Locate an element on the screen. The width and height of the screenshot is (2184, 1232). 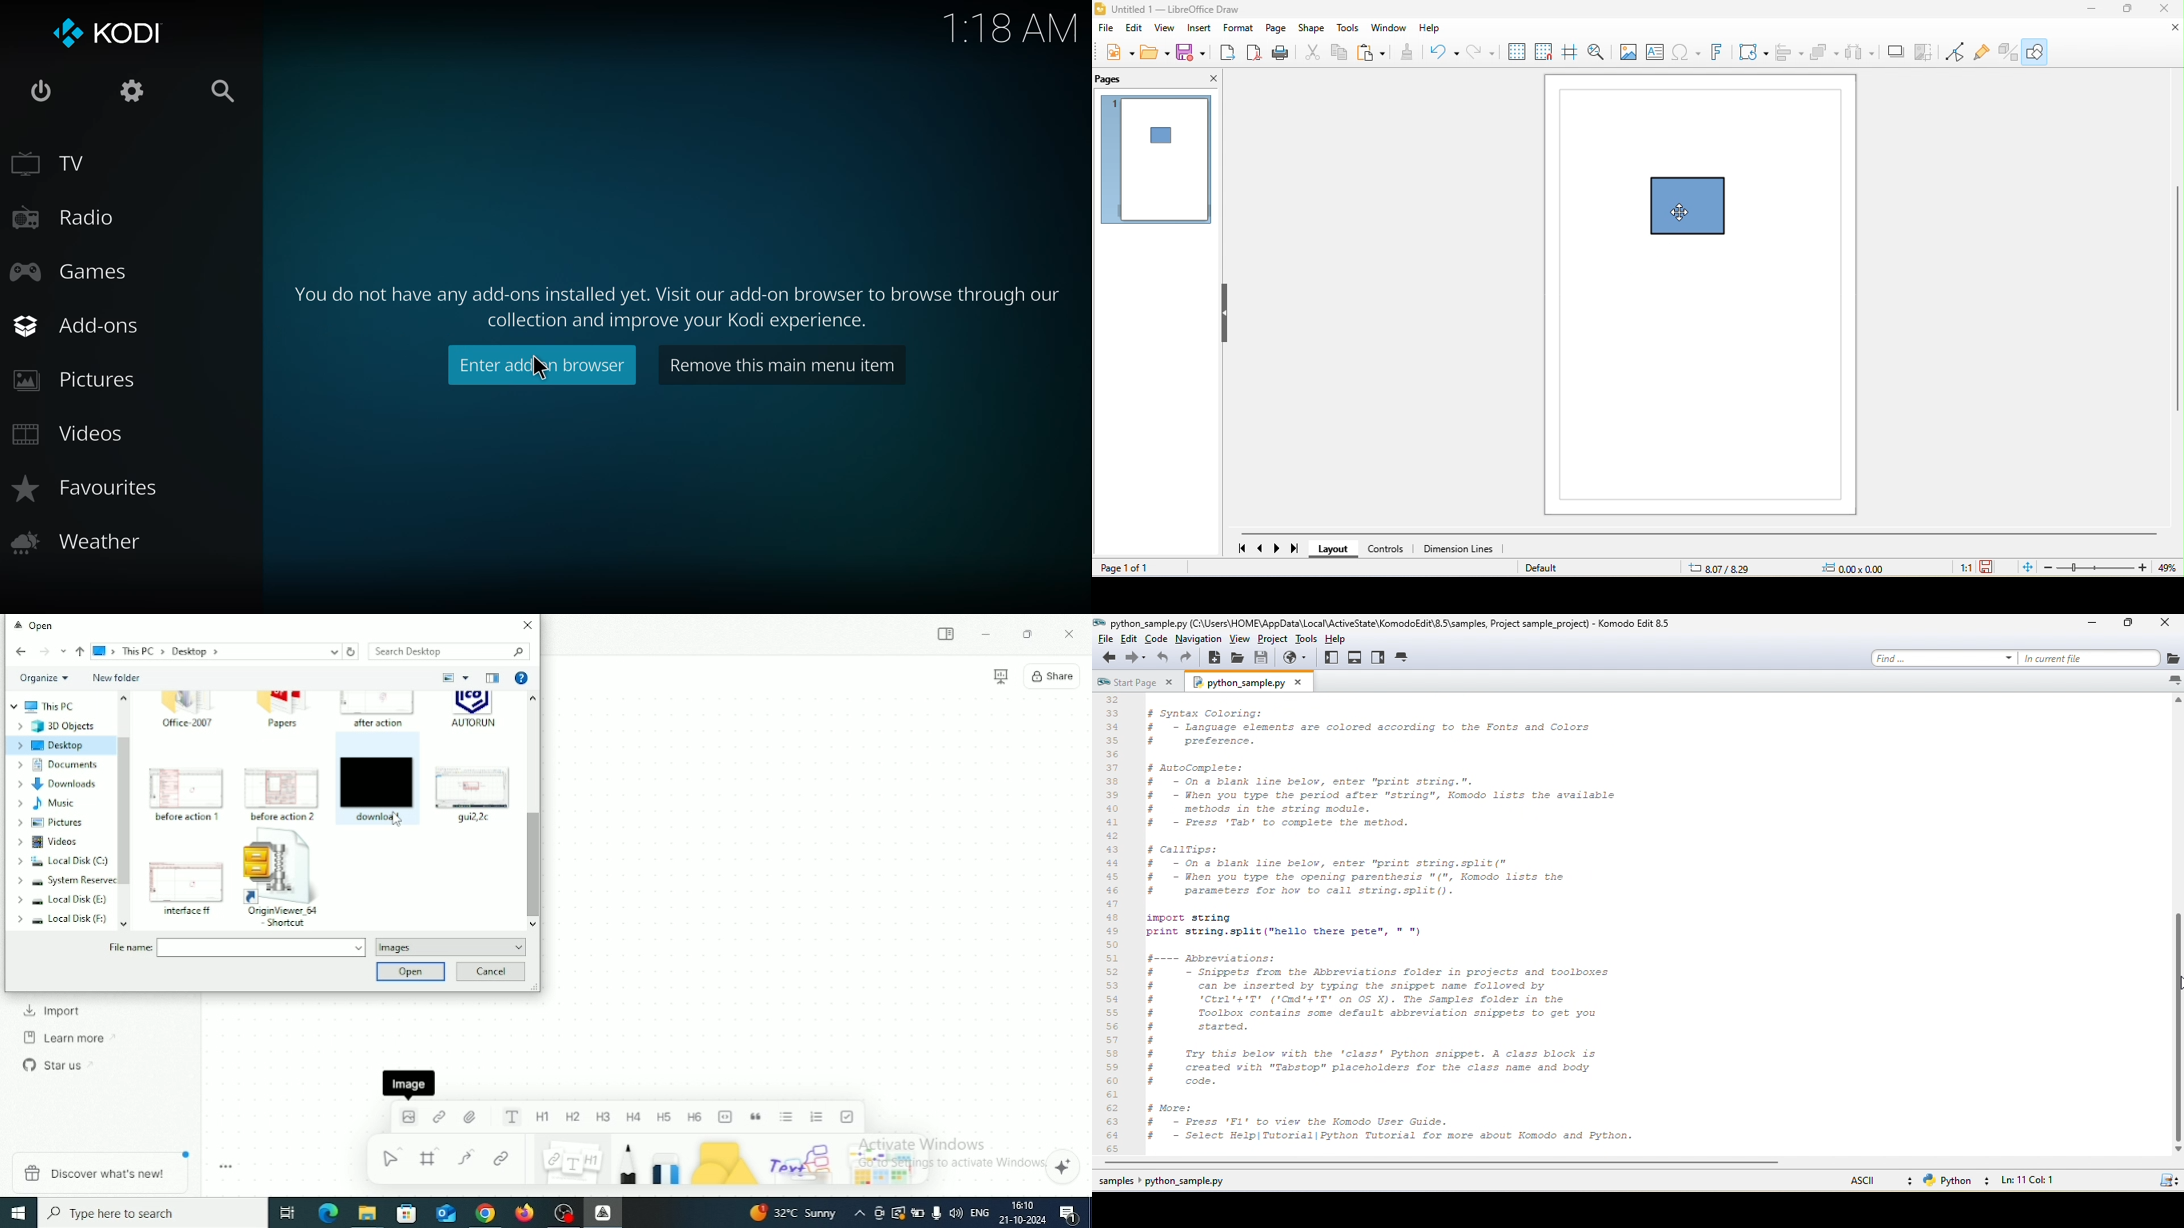
videos is located at coordinates (77, 433).